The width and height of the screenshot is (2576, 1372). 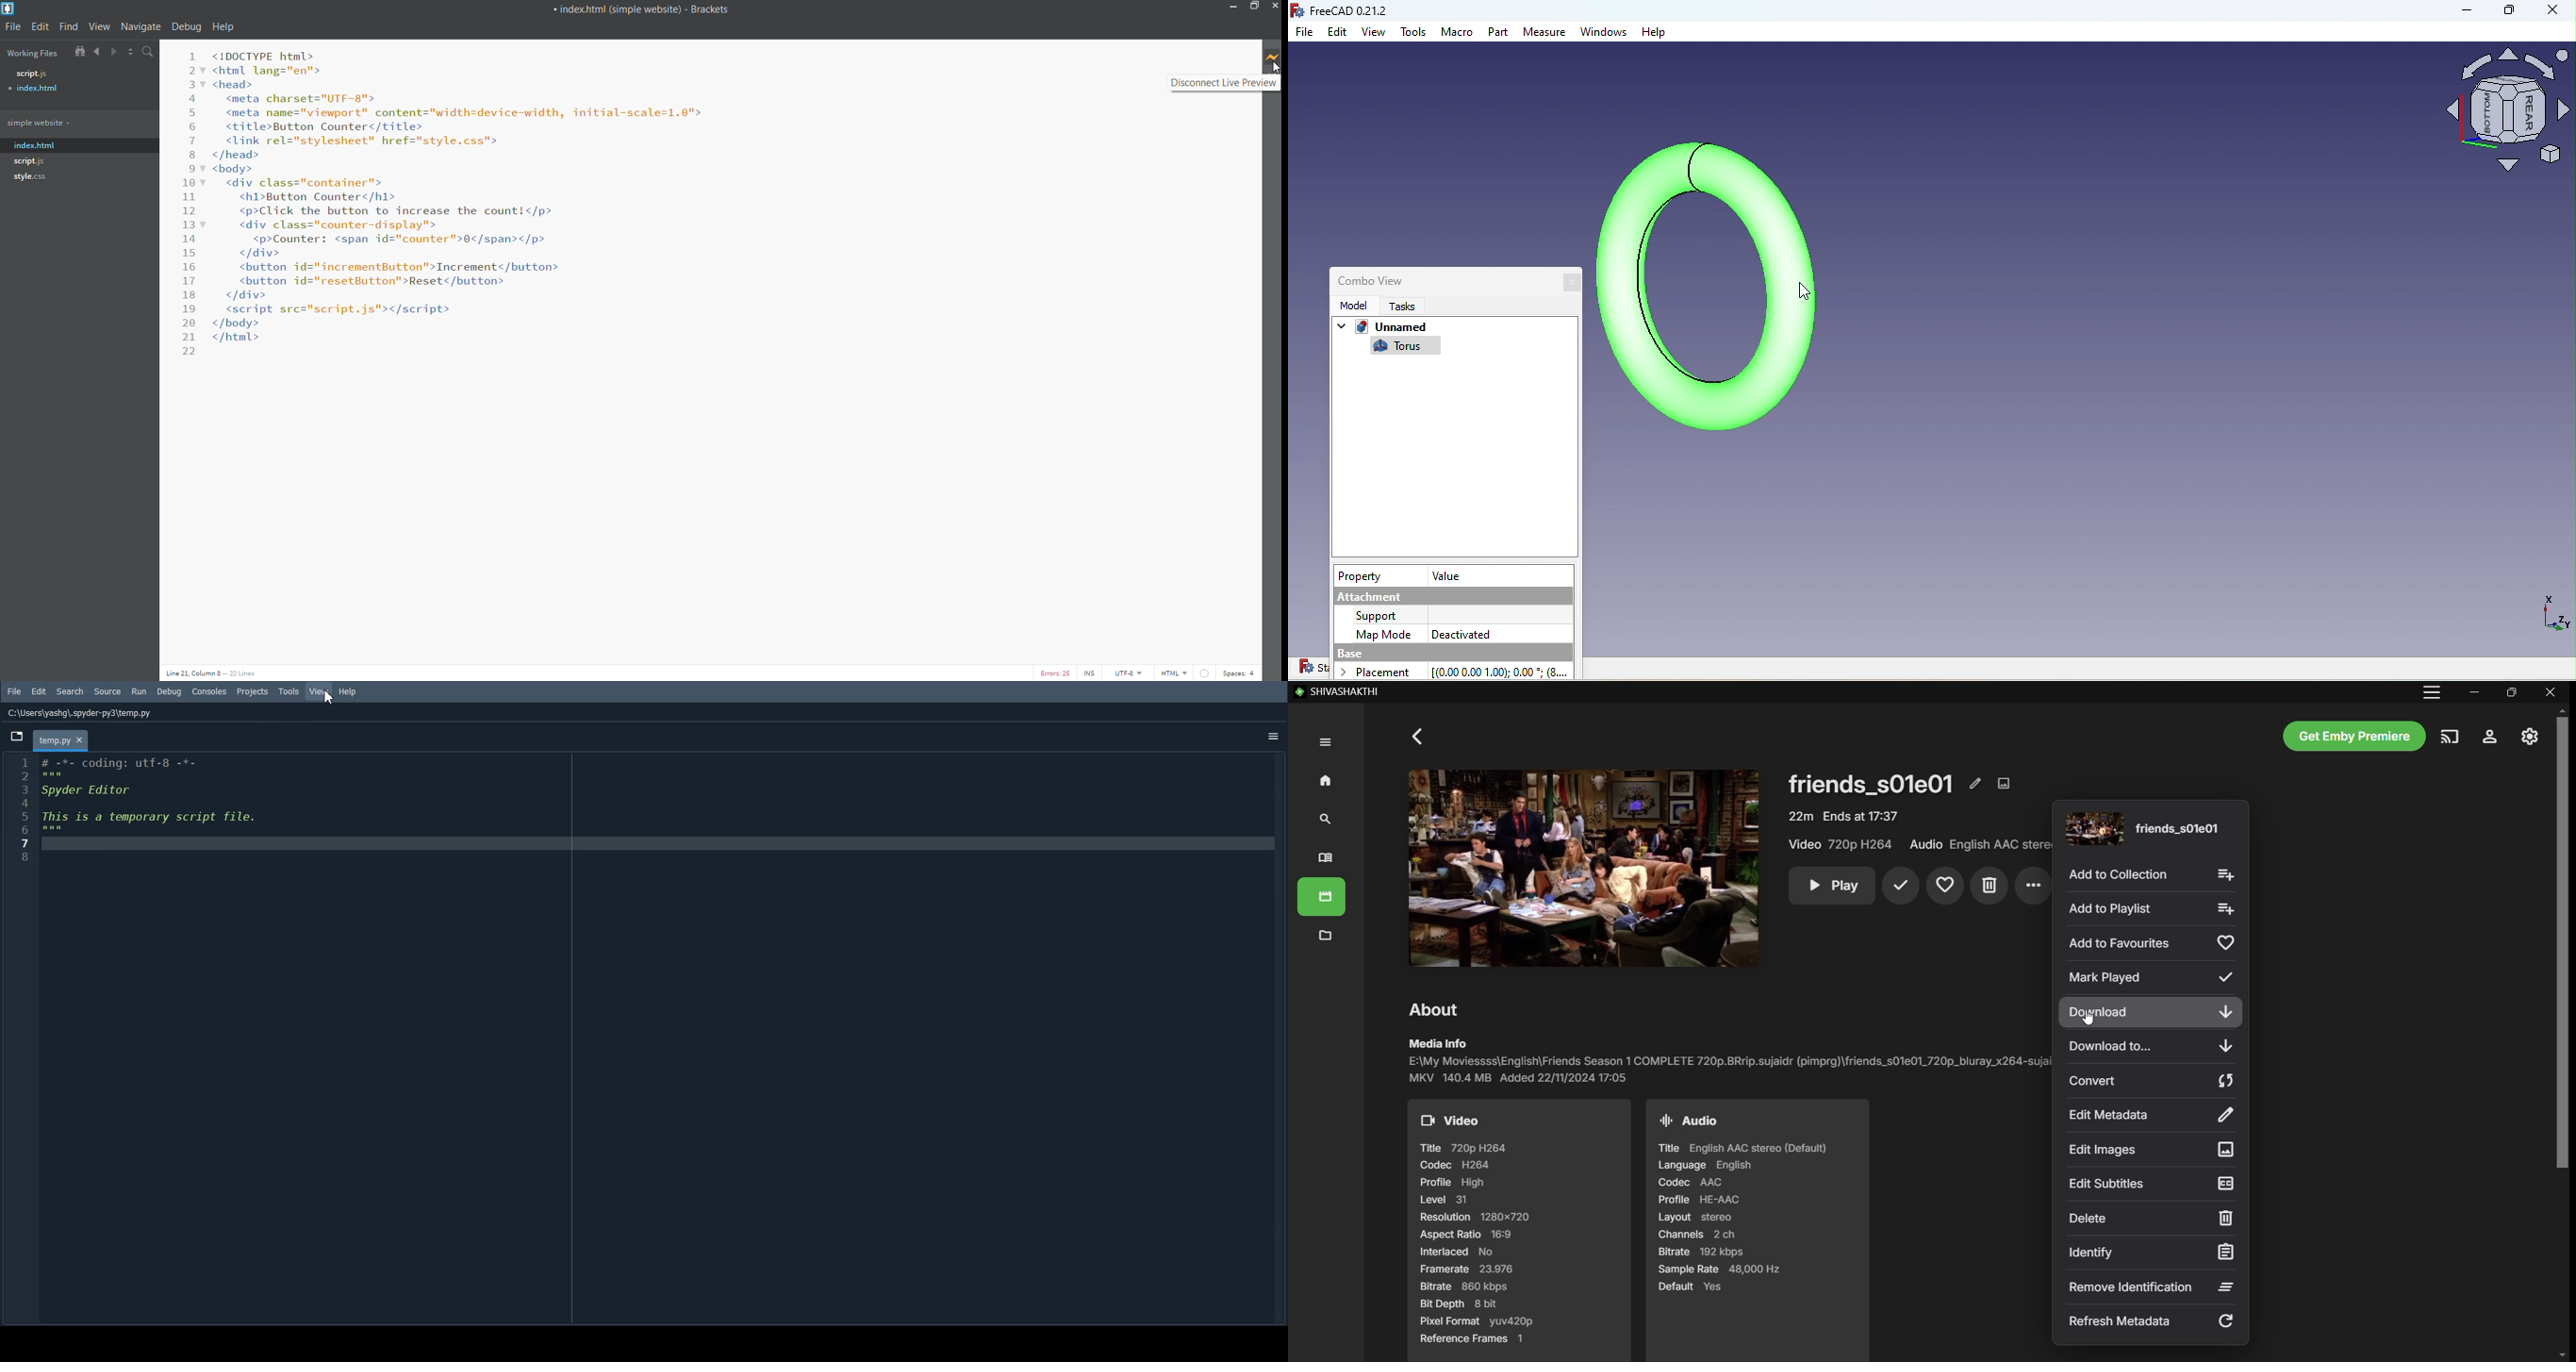 What do you see at coordinates (1237, 673) in the screenshot?
I see `space count` at bounding box center [1237, 673].